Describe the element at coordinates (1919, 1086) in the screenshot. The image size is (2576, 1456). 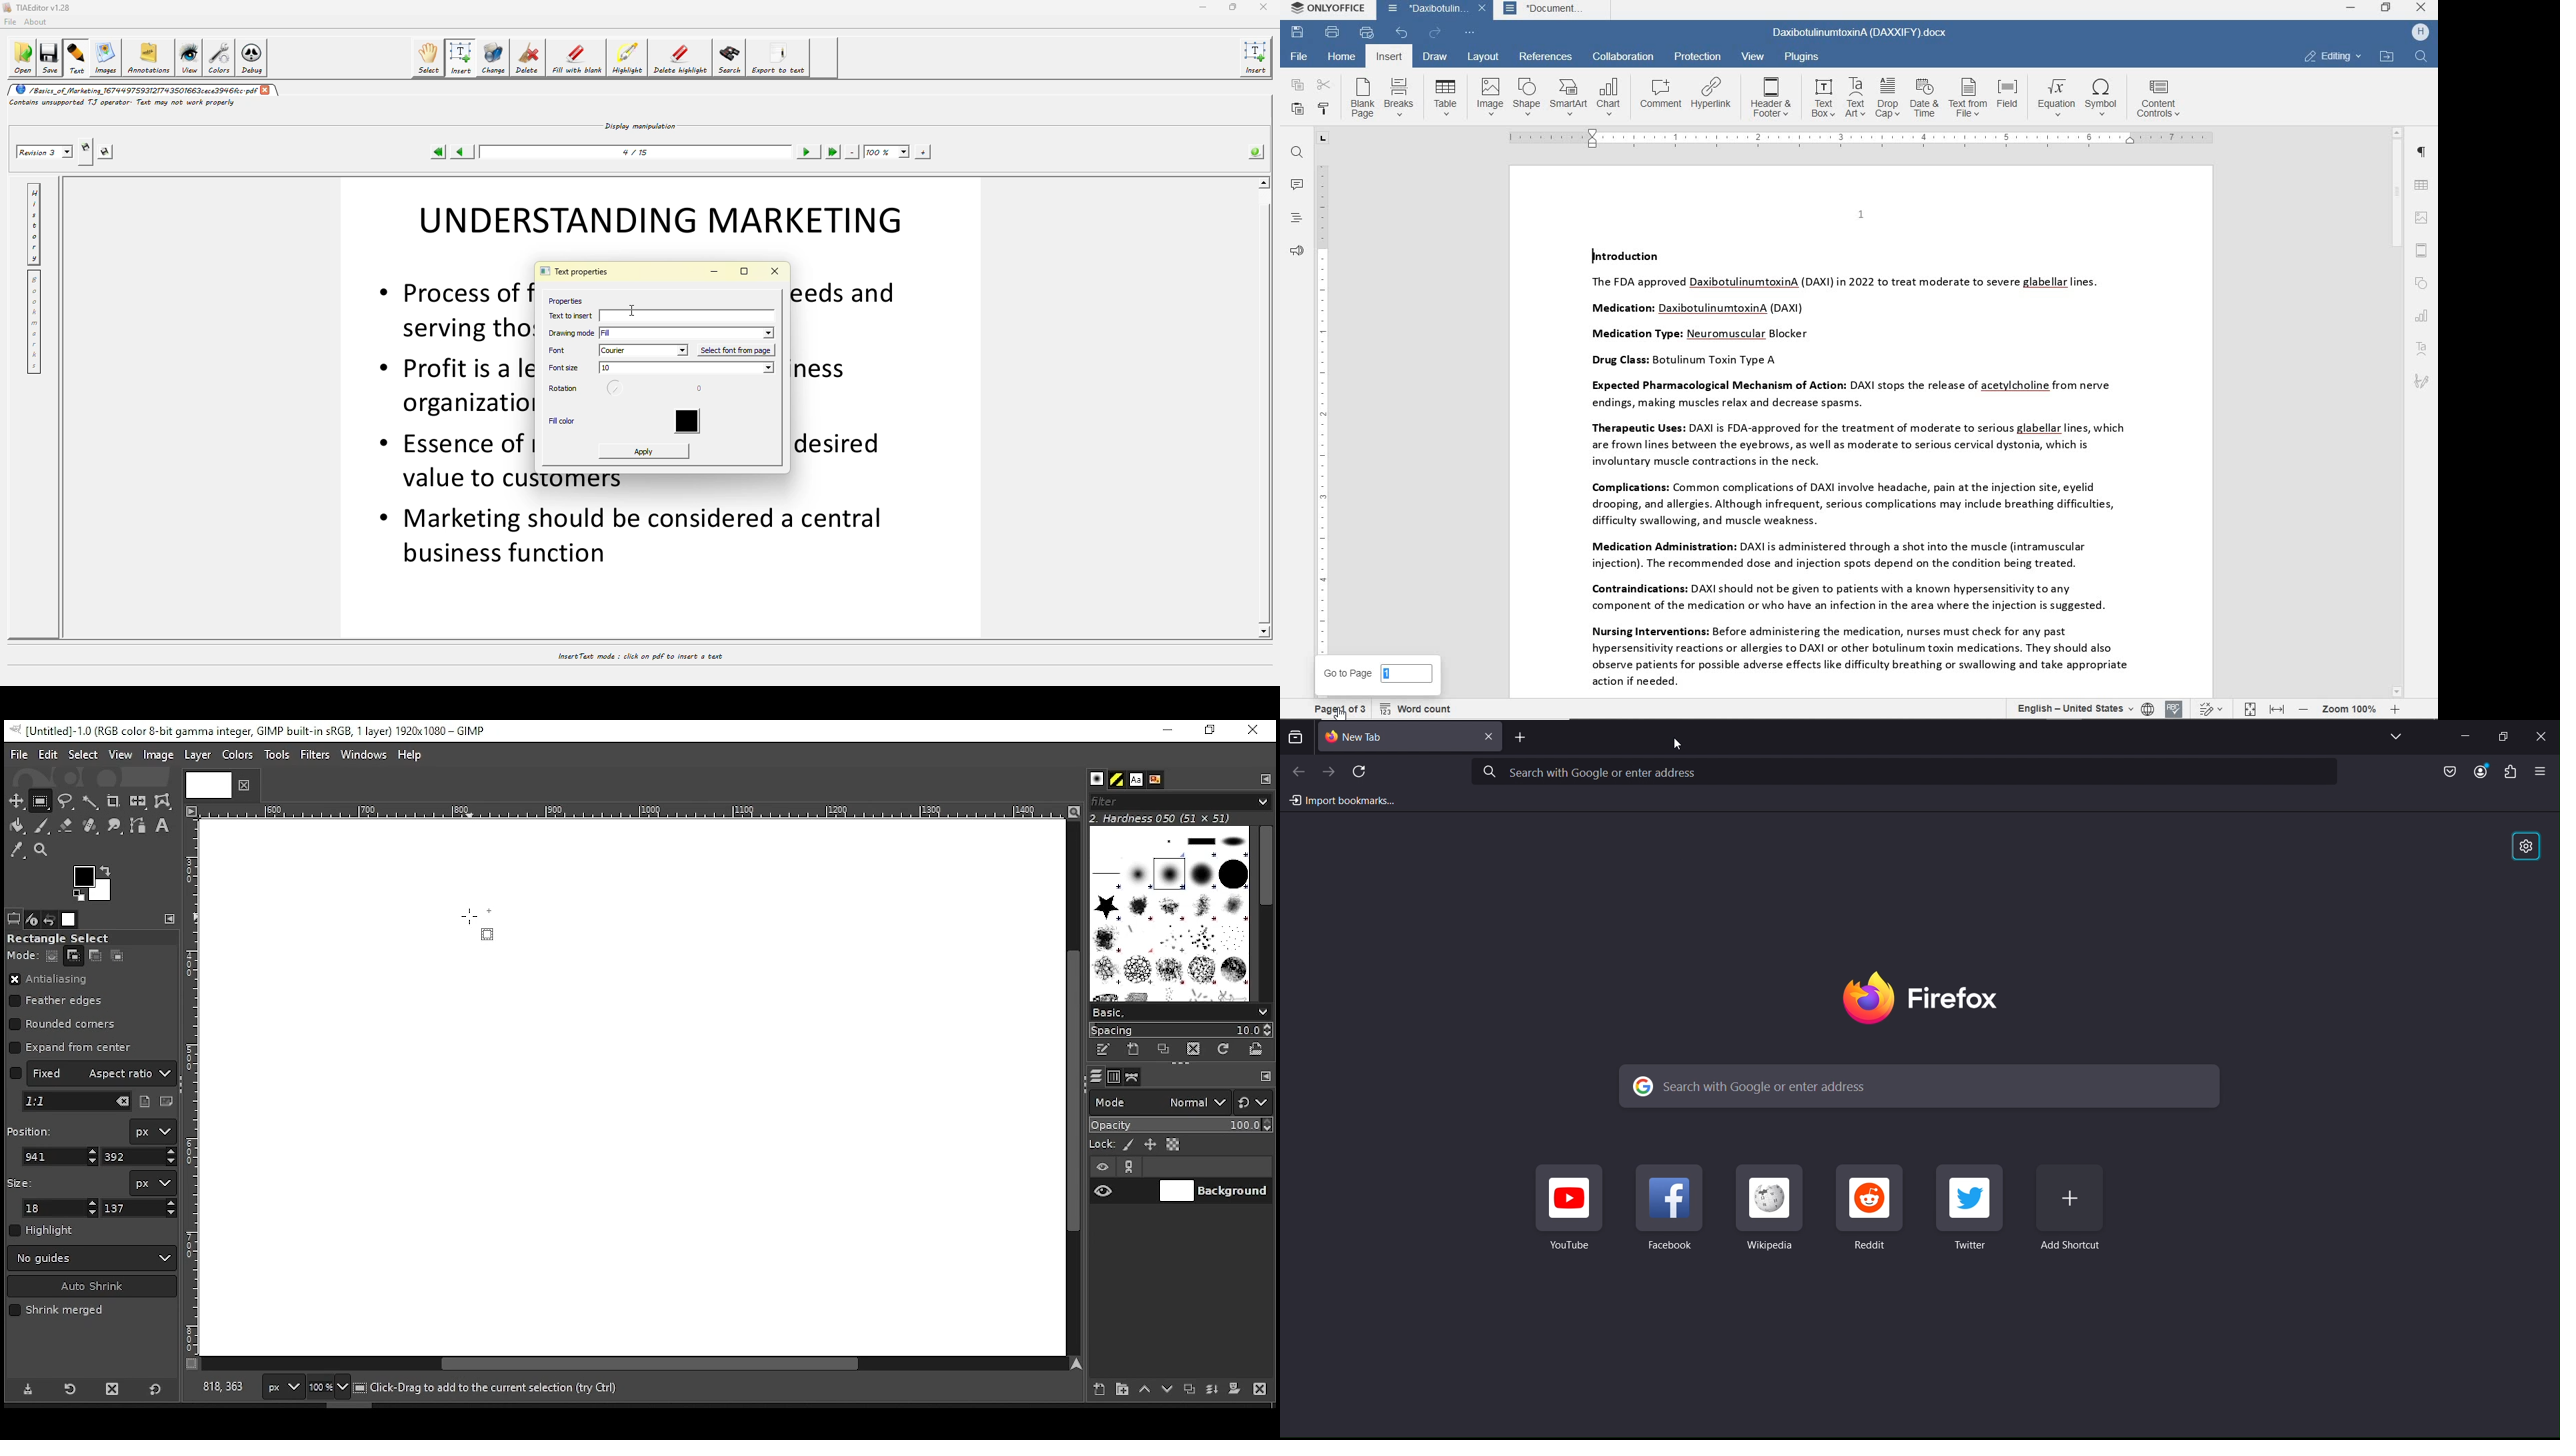
I see `Search with google or enter address` at that location.